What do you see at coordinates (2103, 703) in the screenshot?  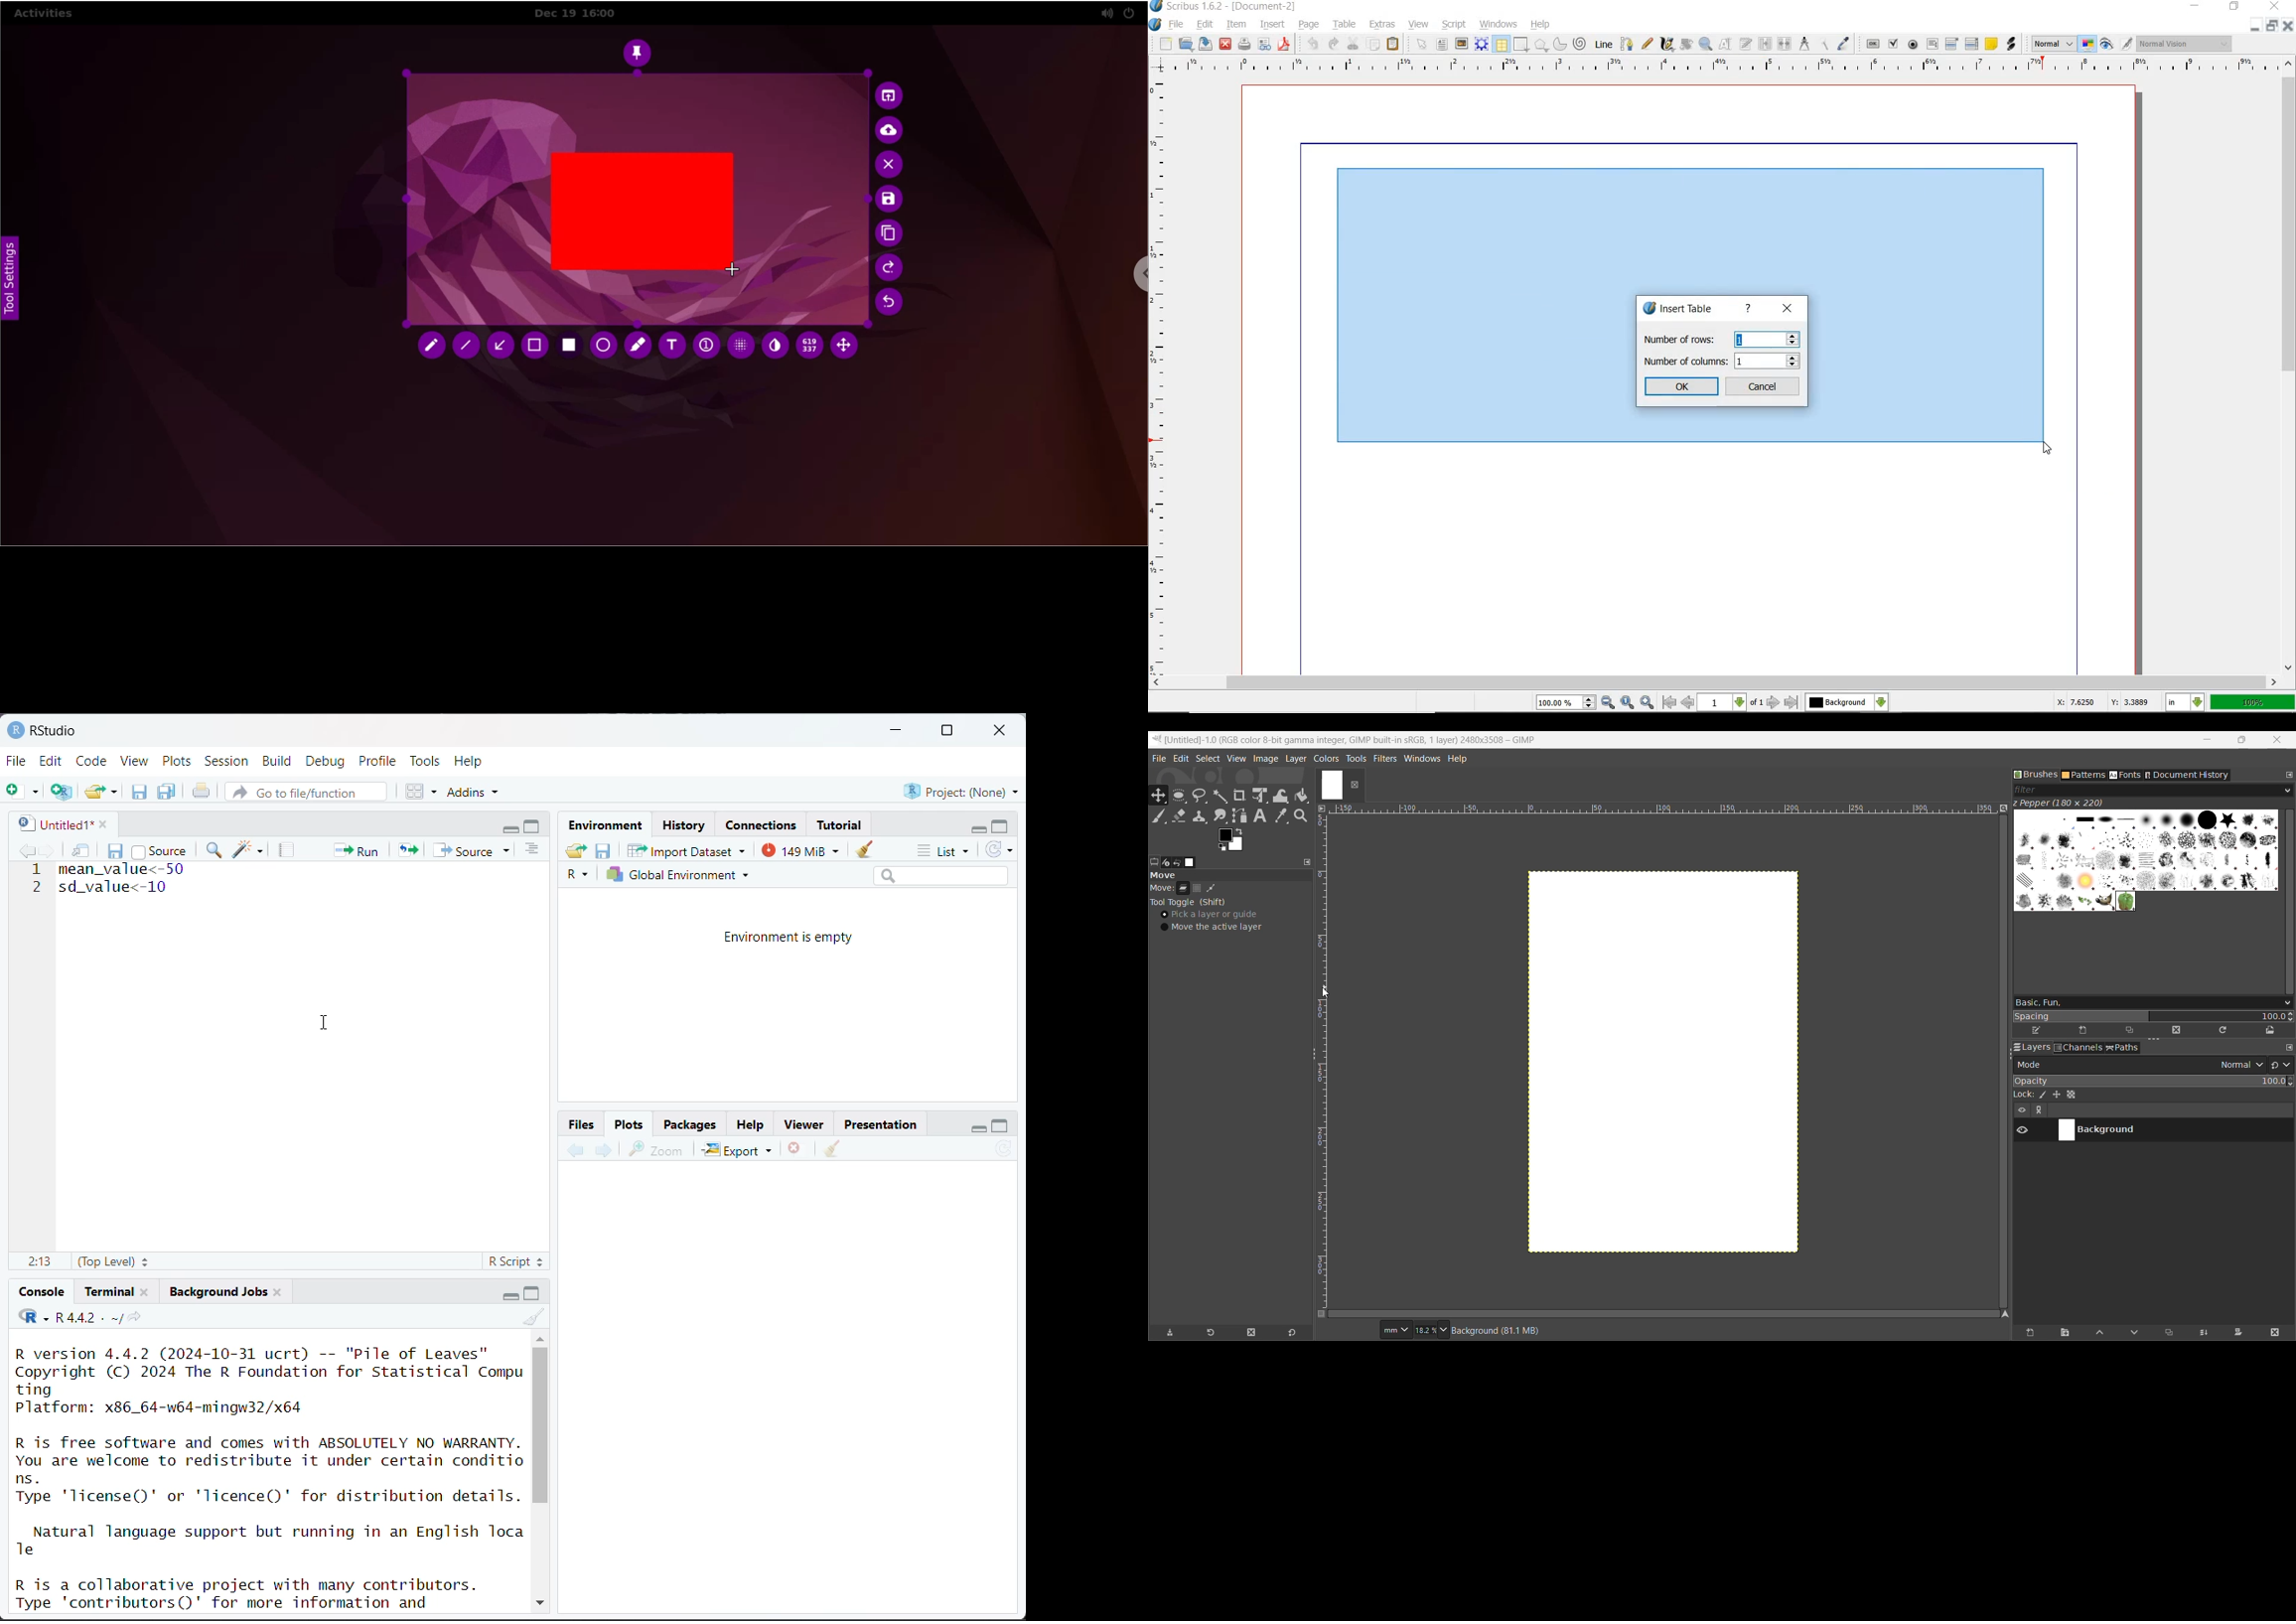 I see `X: 7.6250 Y: 3.3889` at bounding box center [2103, 703].